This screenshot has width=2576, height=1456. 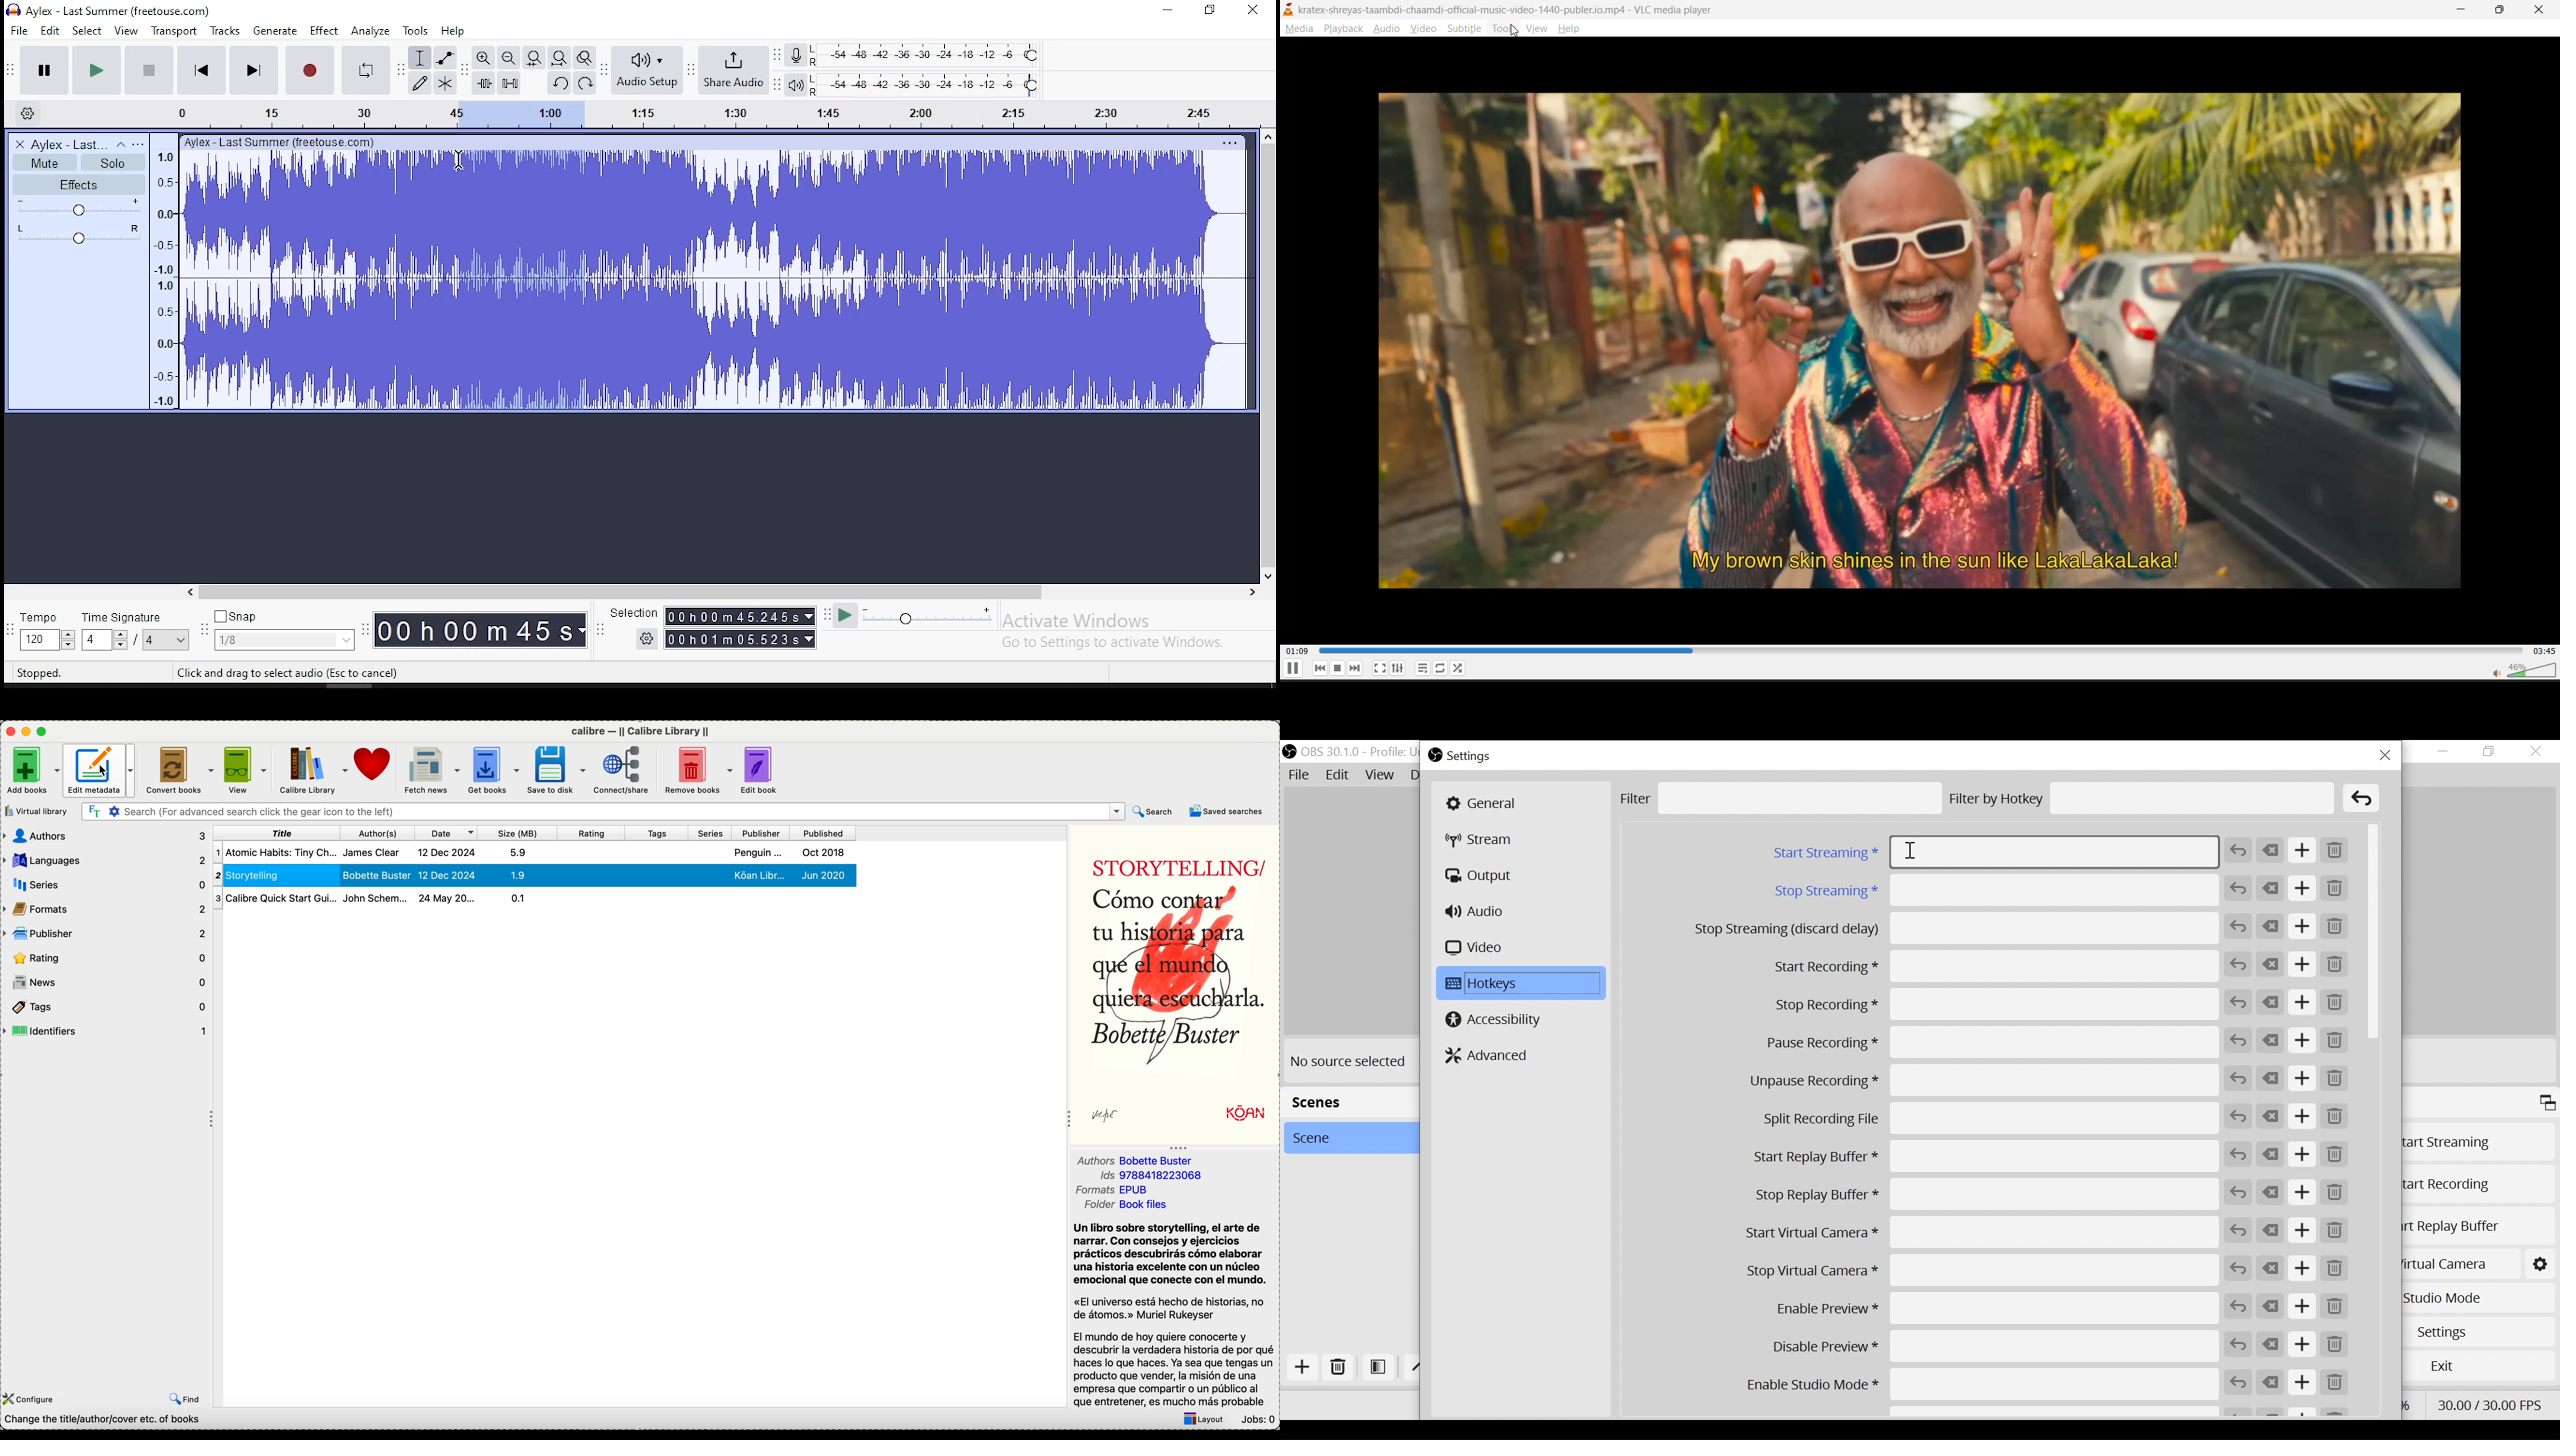 I want to click on Revert, so click(x=2238, y=1269).